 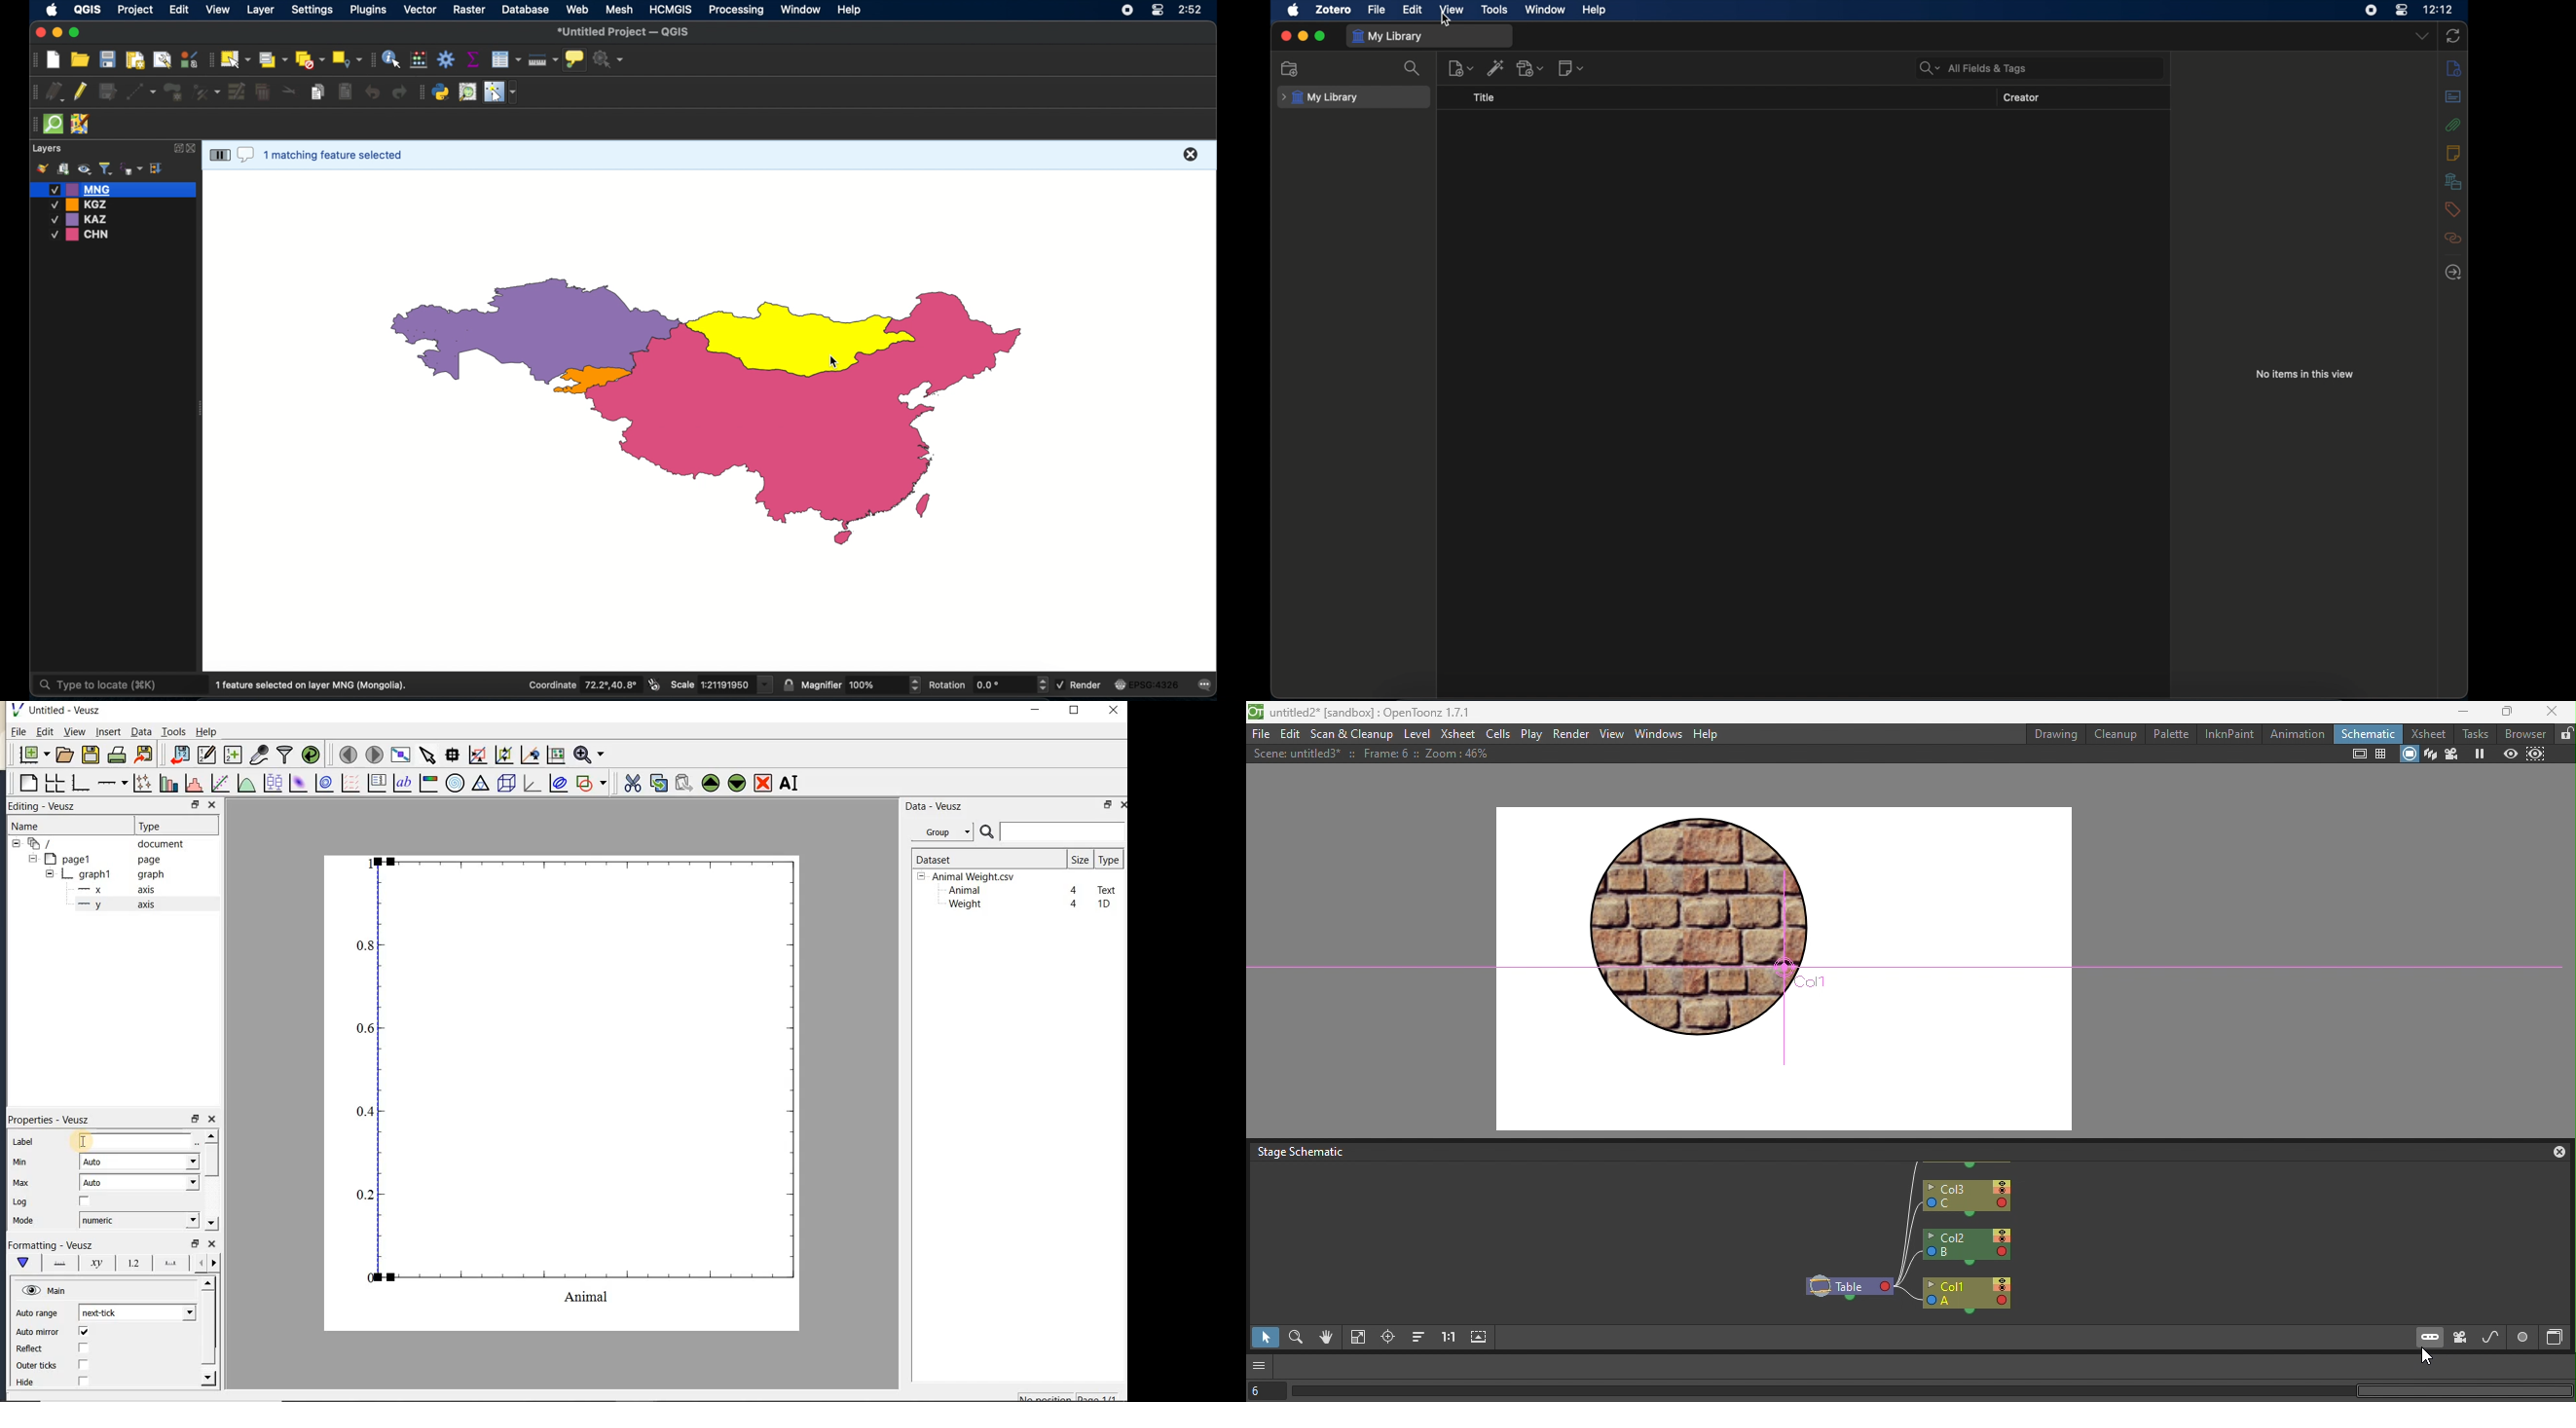 I want to click on untitled project - QGIS, so click(x=624, y=32).